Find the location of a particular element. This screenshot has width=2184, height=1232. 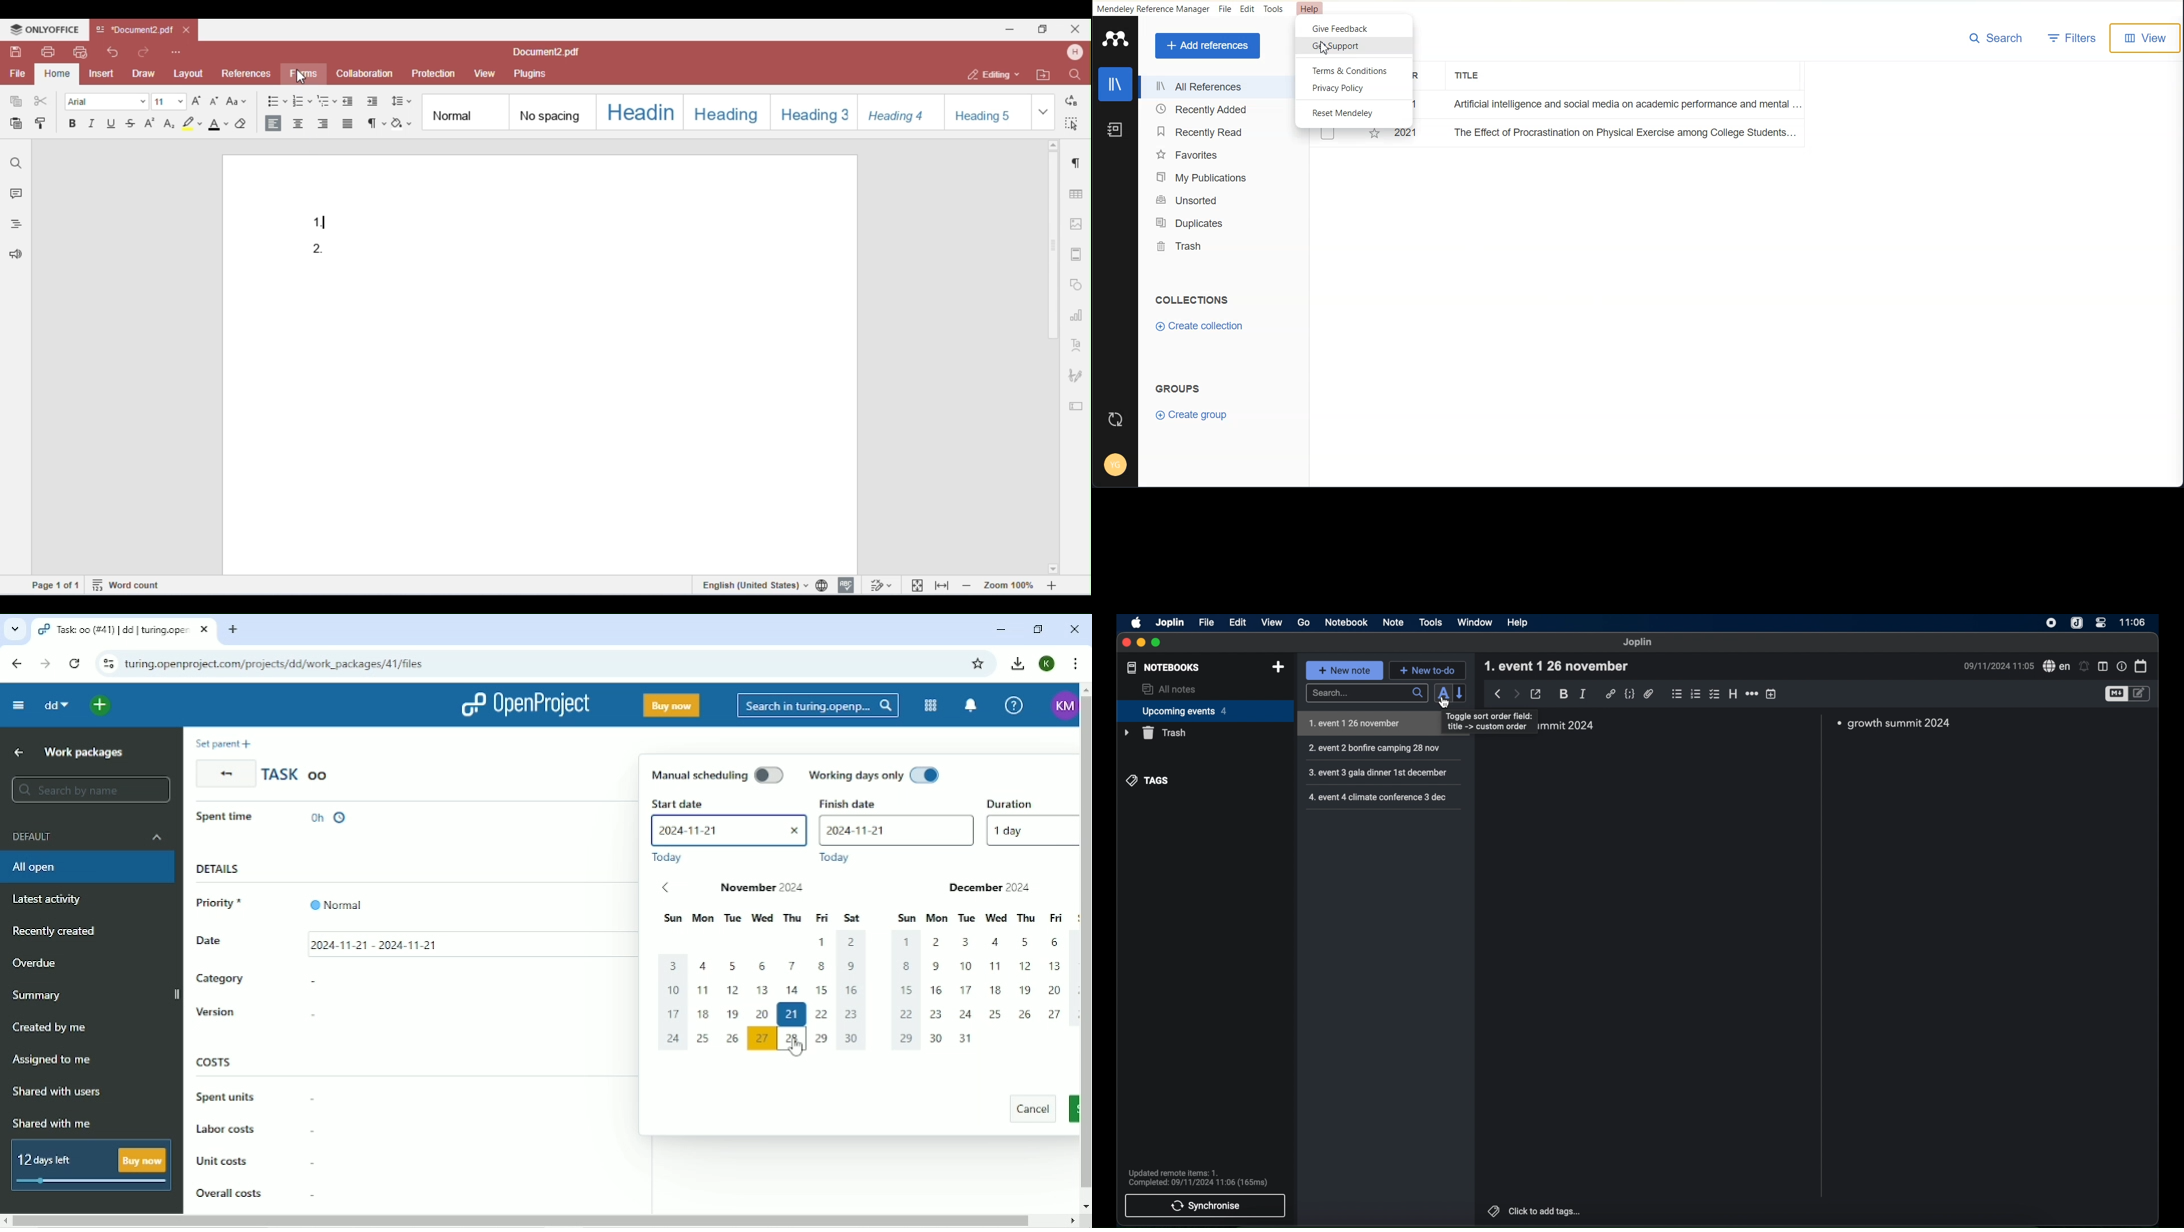

close is located at coordinates (1126, 642).